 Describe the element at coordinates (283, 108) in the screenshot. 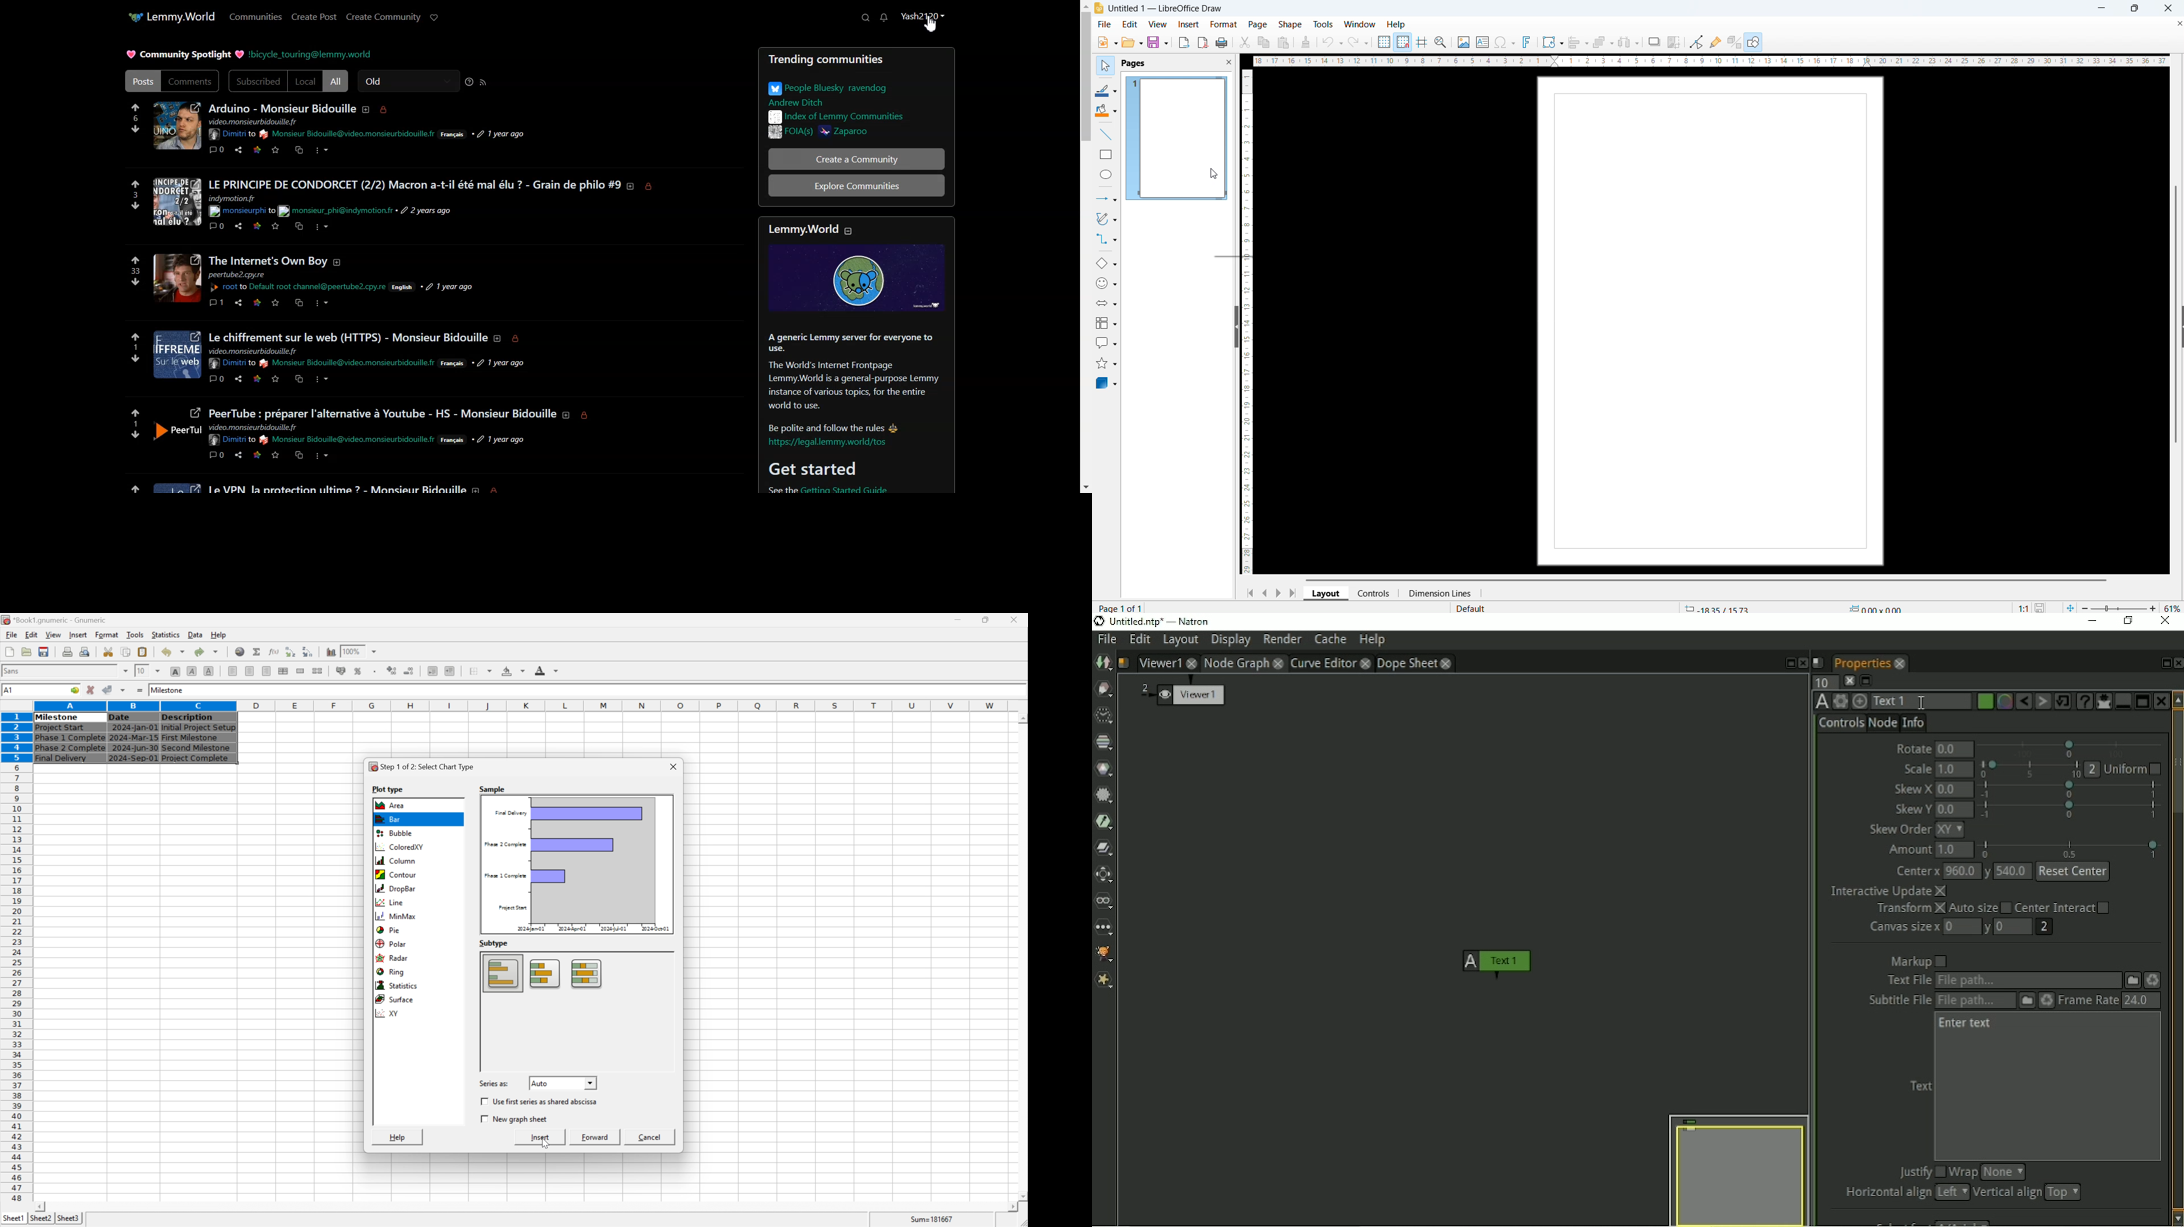

I see `Text` at that location.